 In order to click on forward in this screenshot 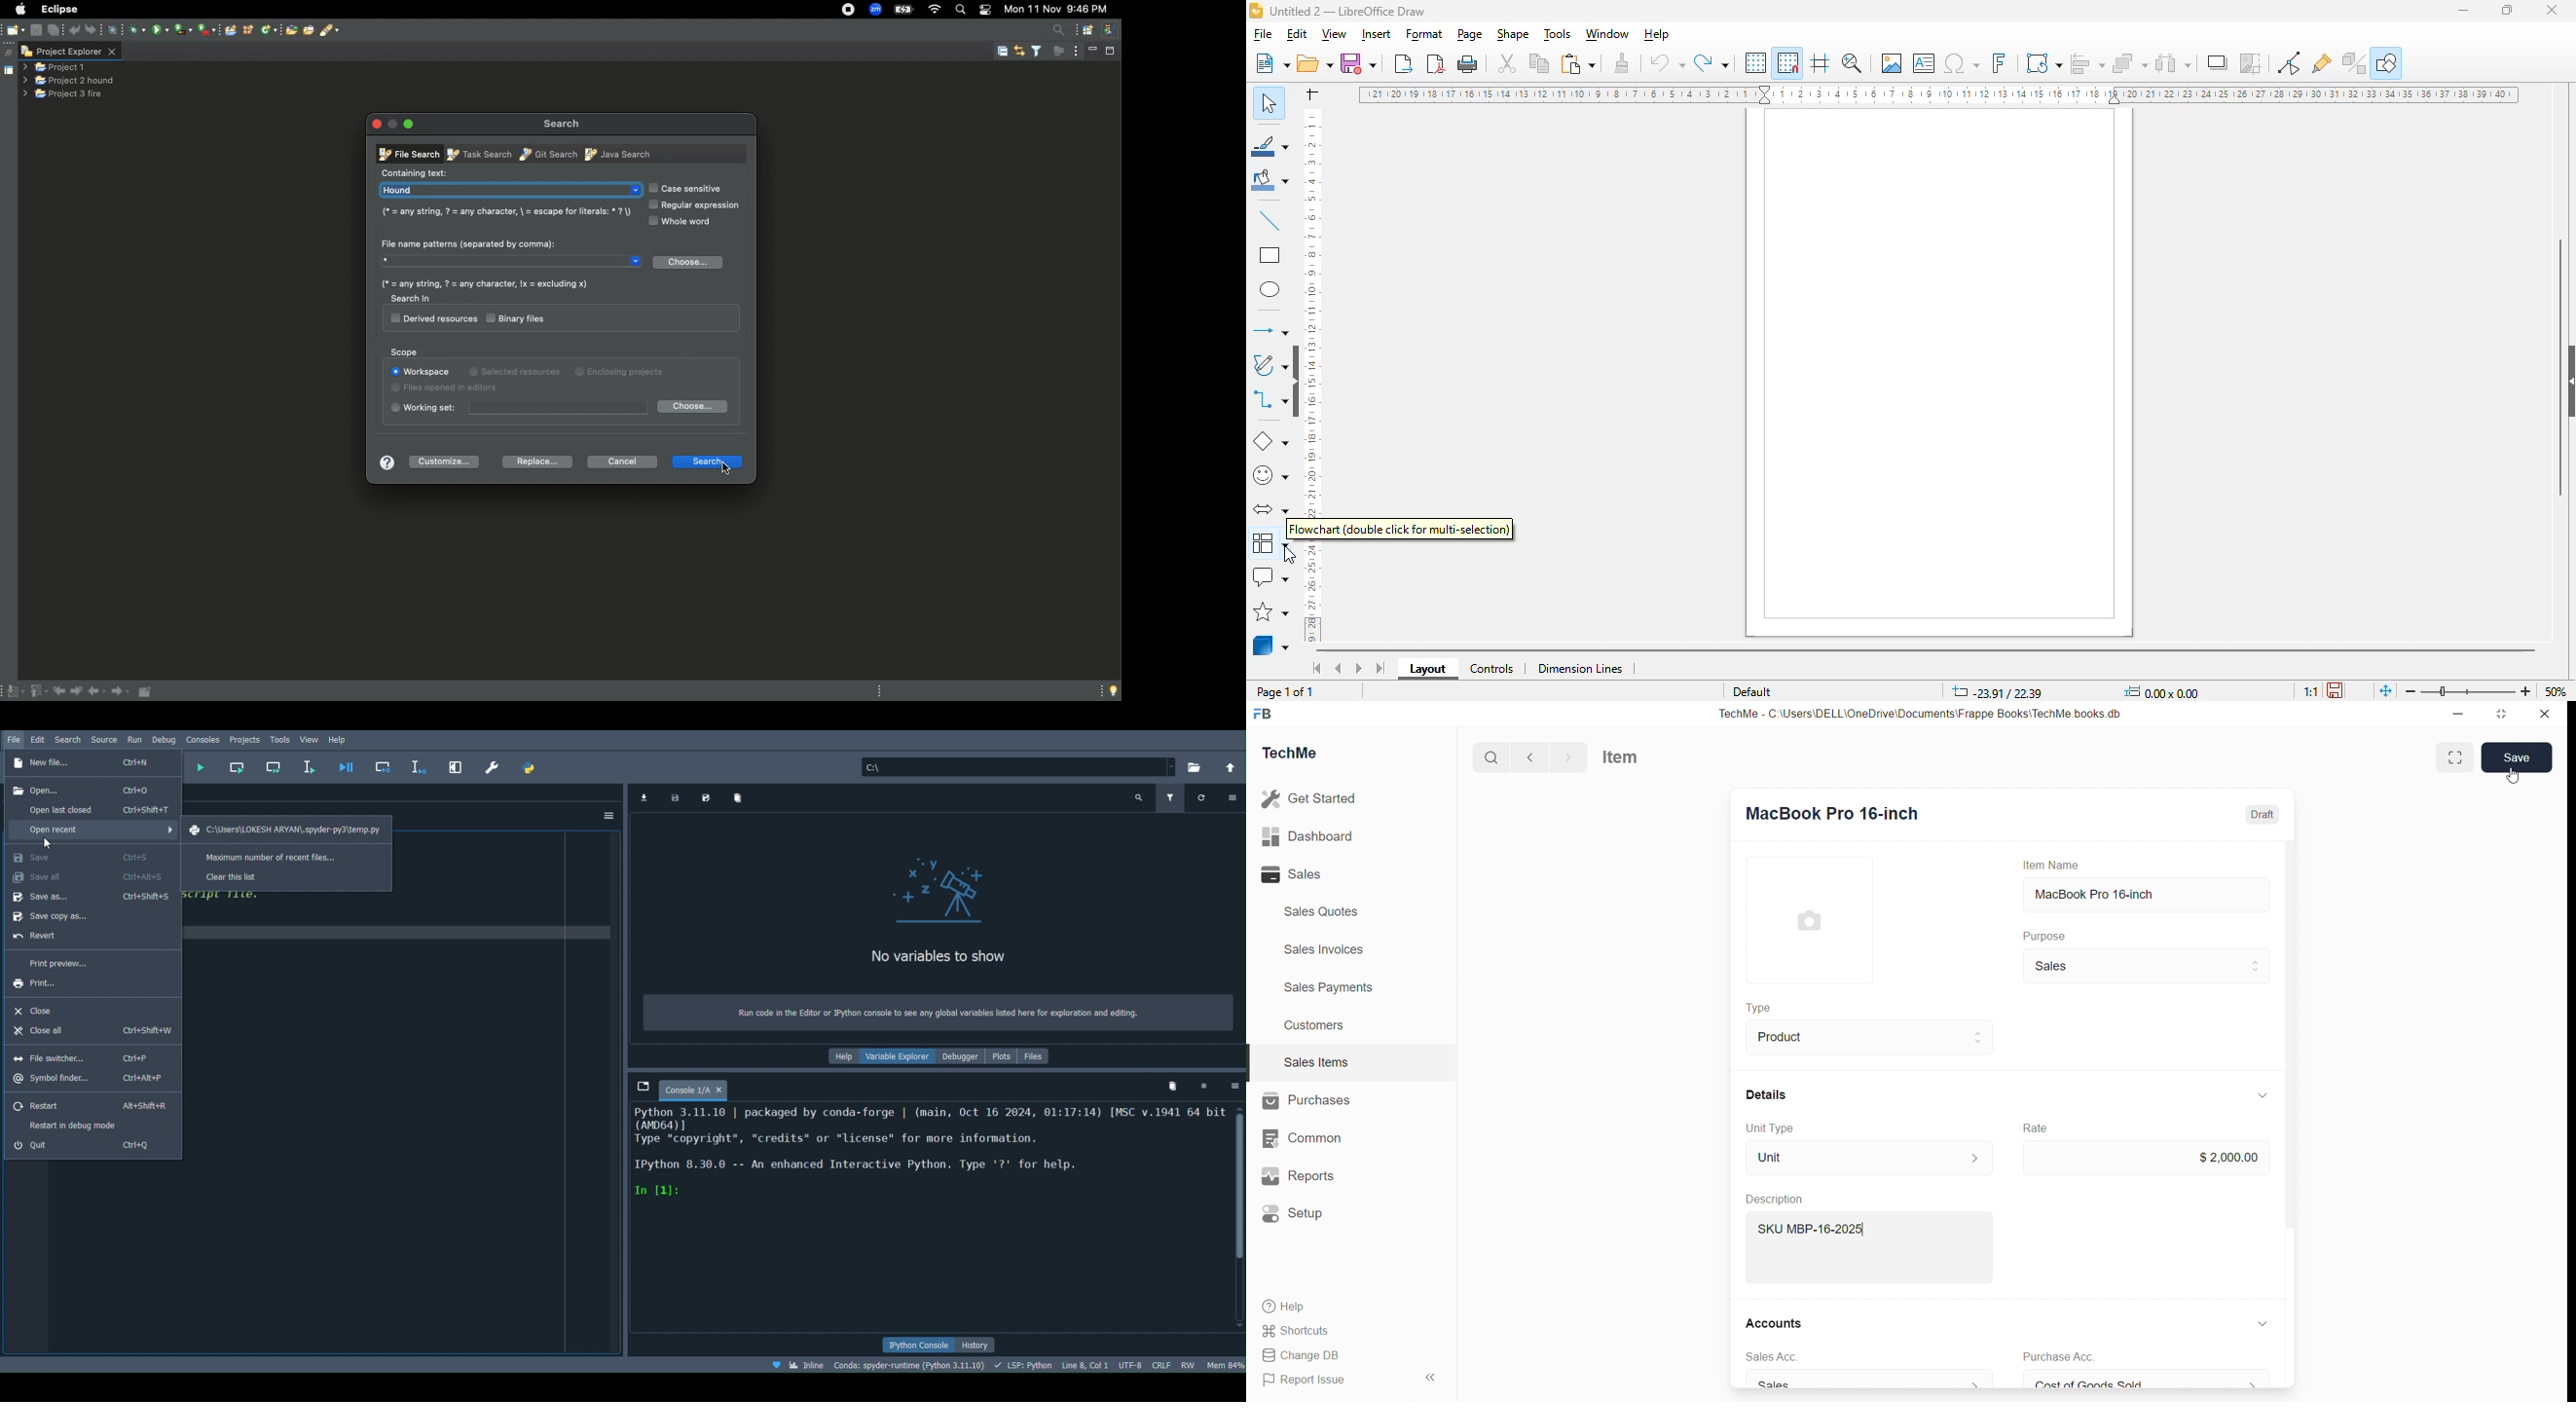, I will do `click(1568, 757)`.